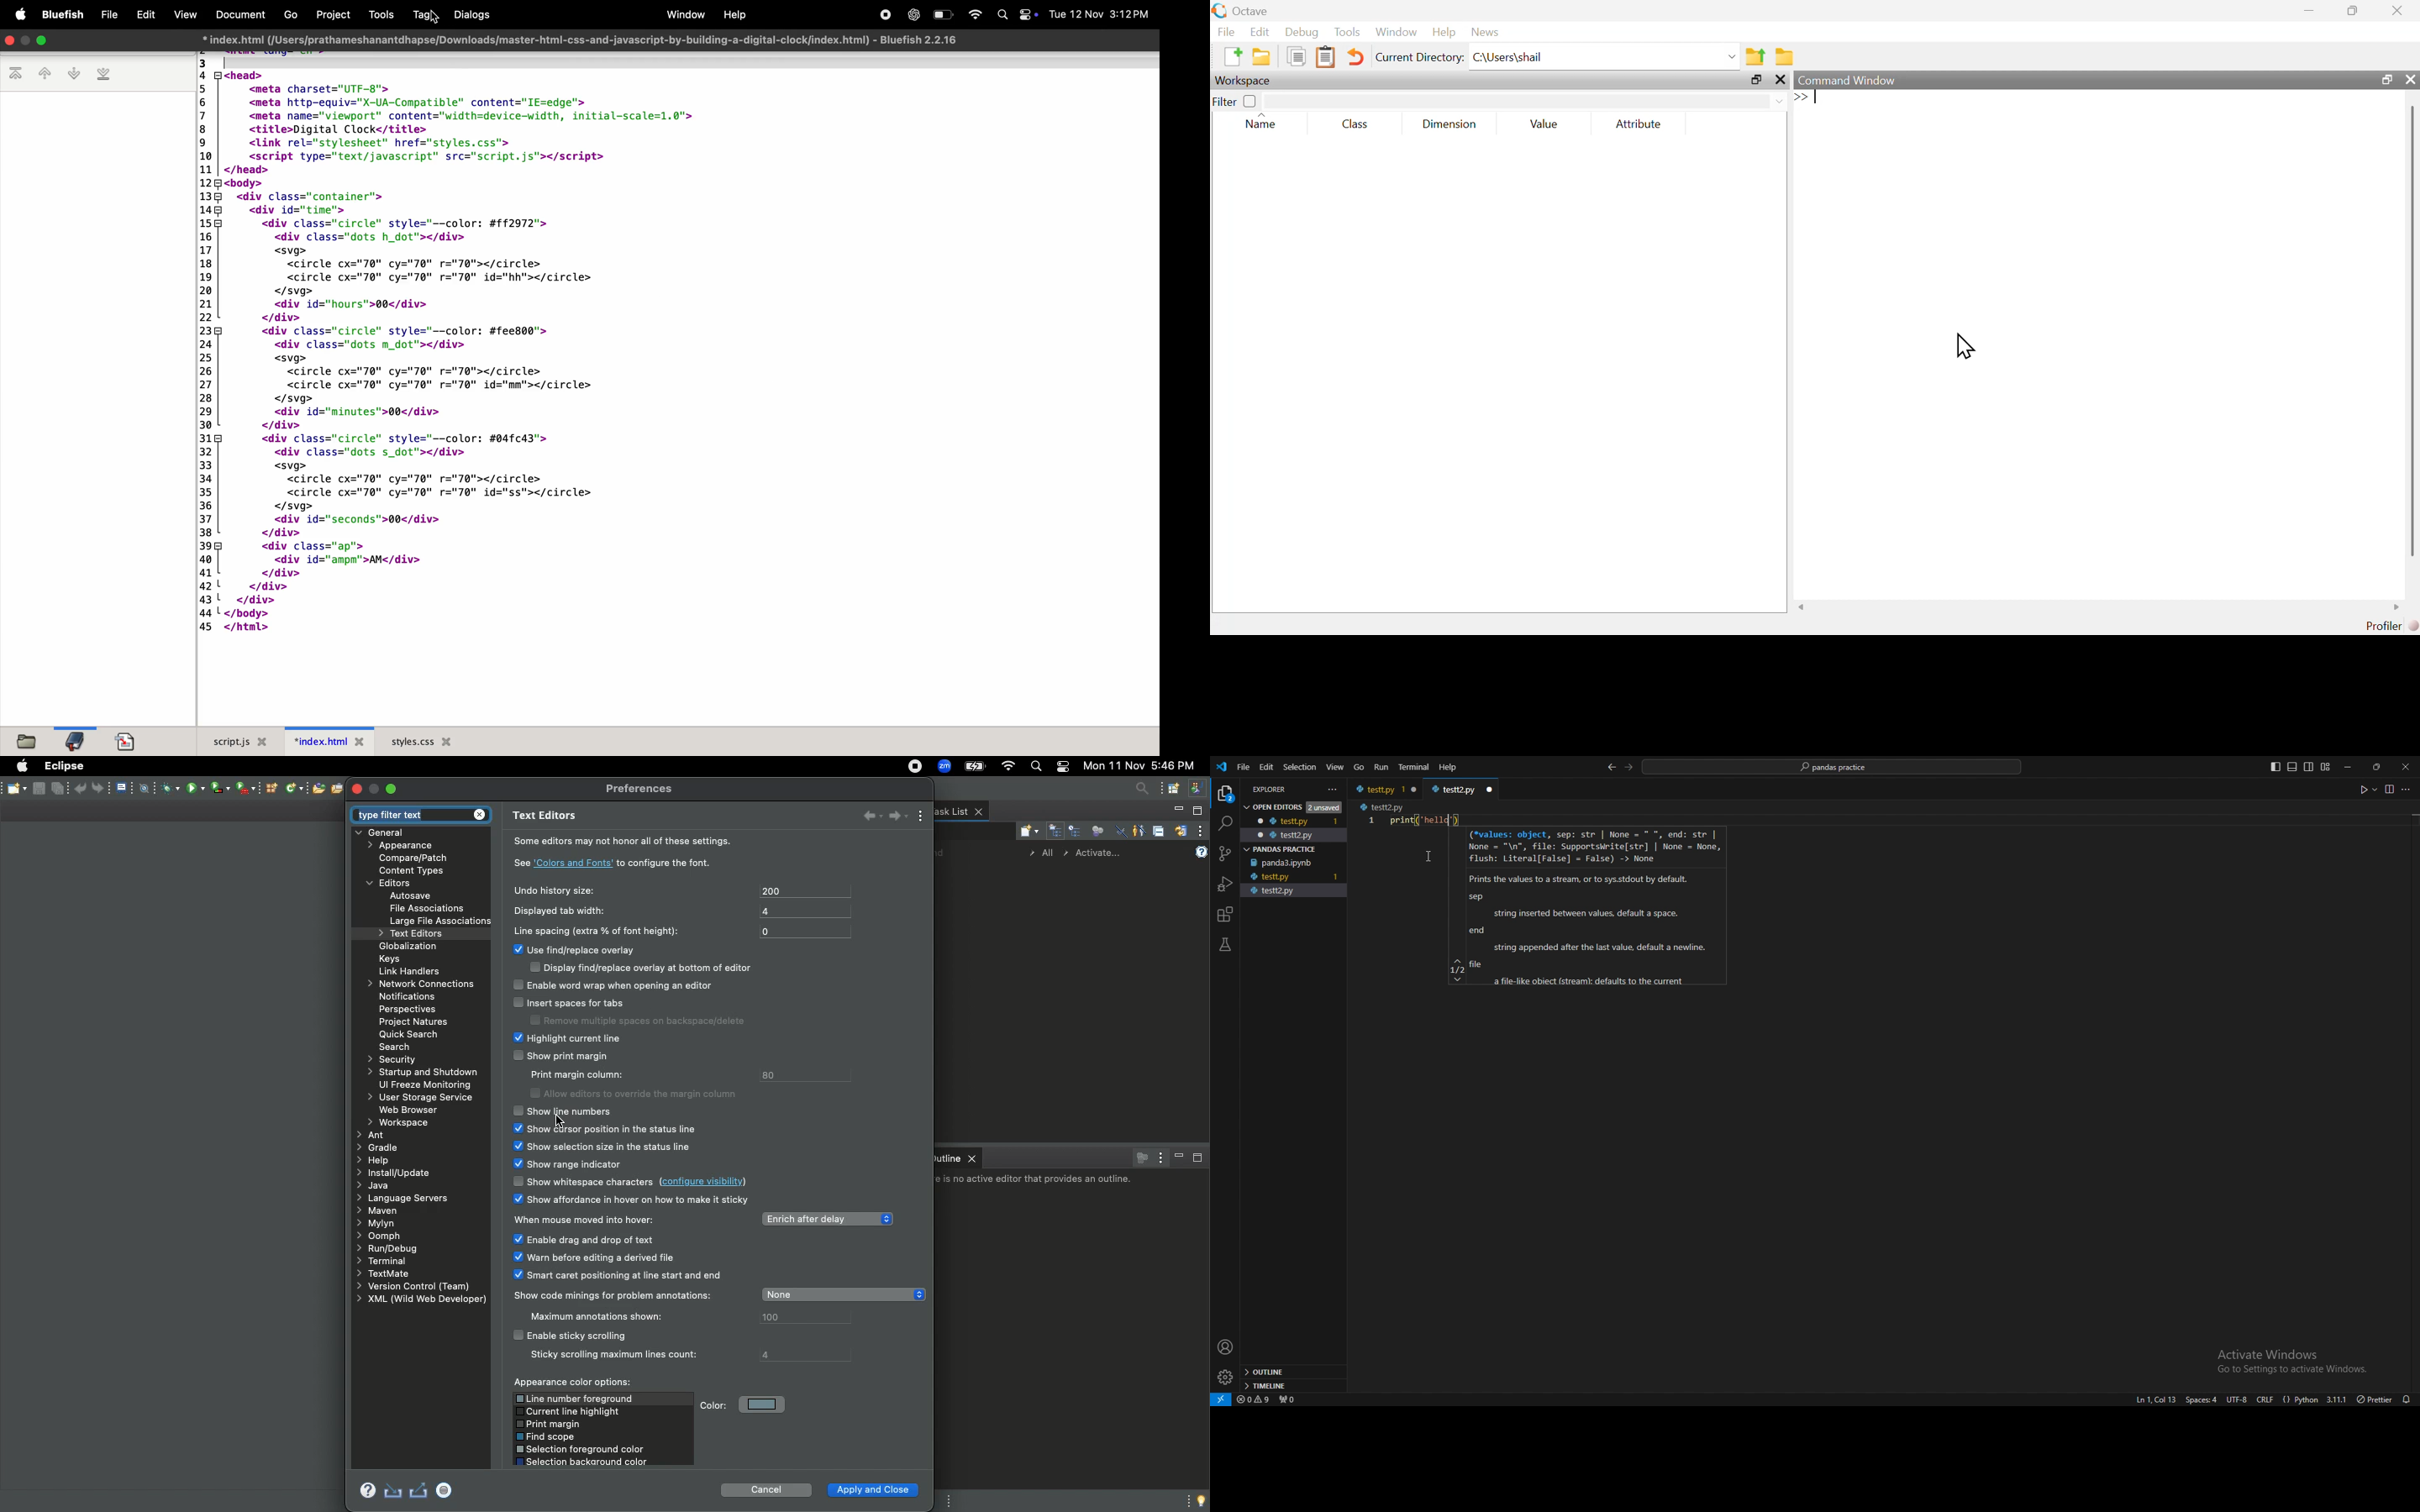 The height and width of the screenshot is (1512, 2436). What do you see at coordinates (376, 1224) in the screenshot?
I see `Mylyn` at bounding box center [376, 1224].